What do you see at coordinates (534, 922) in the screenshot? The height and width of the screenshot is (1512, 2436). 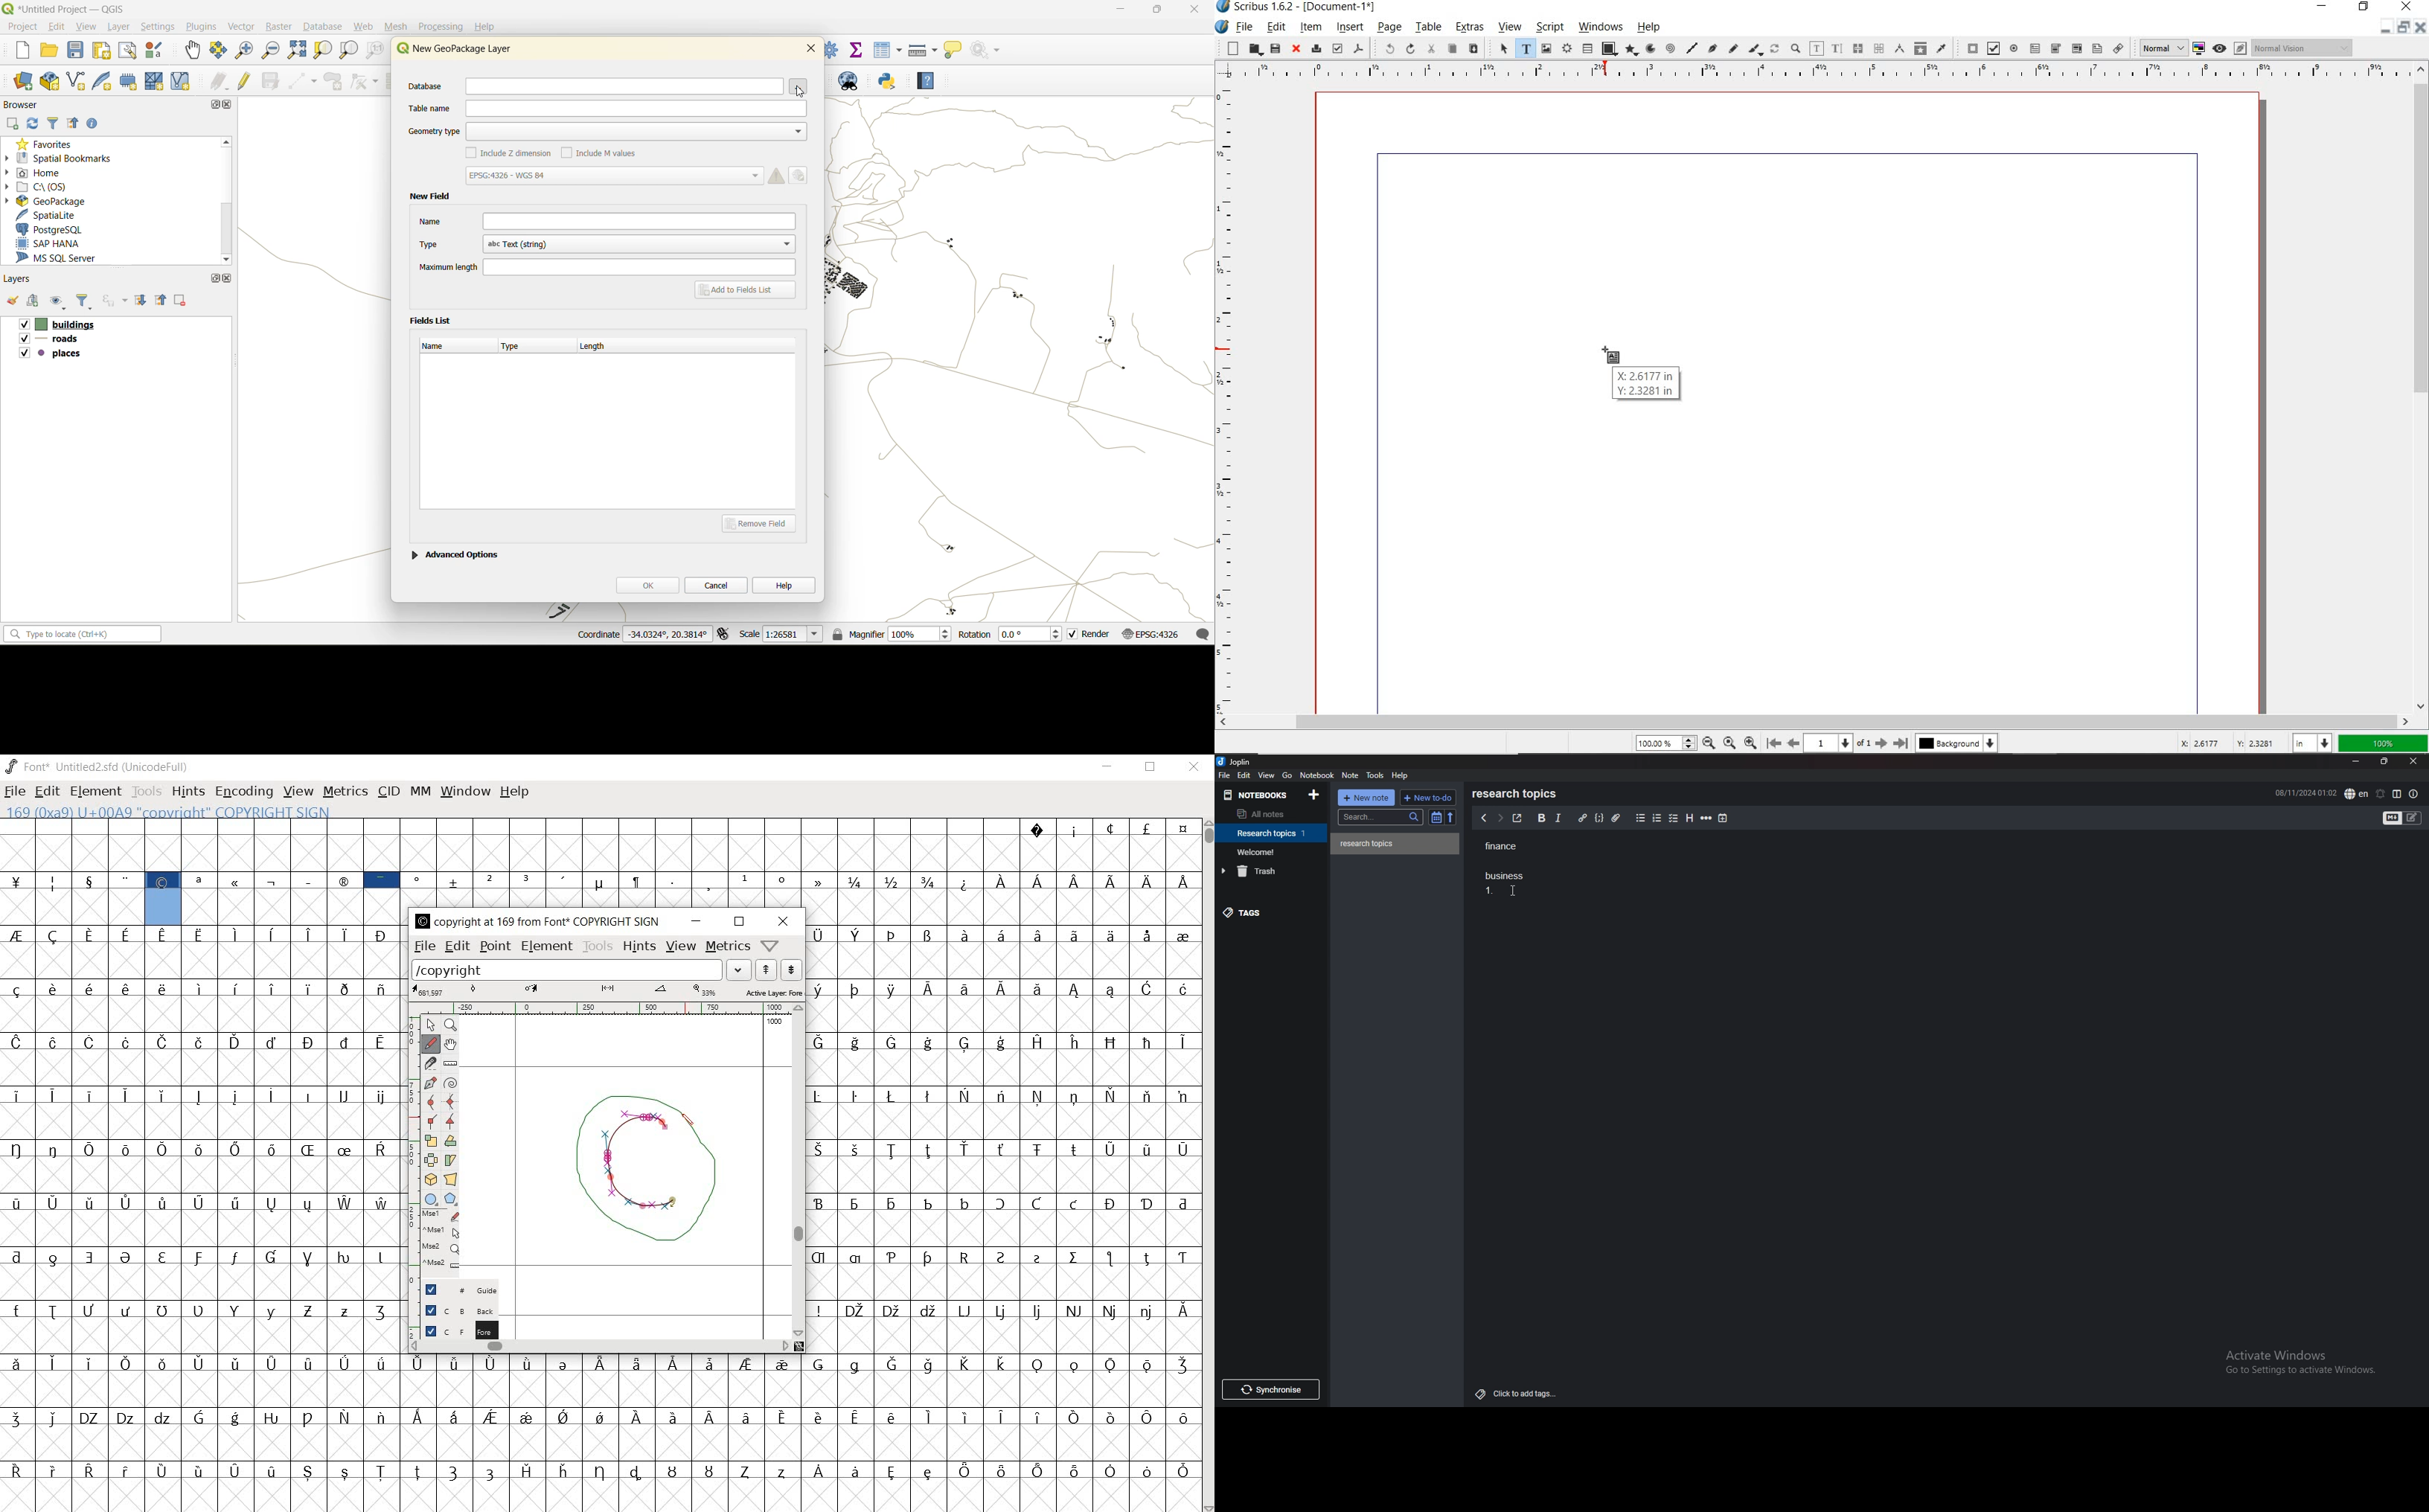 I see `COPYRIGHT AT 169 FROM FONT COPYRIGHT SIGN` at bounding box center [534, 922].